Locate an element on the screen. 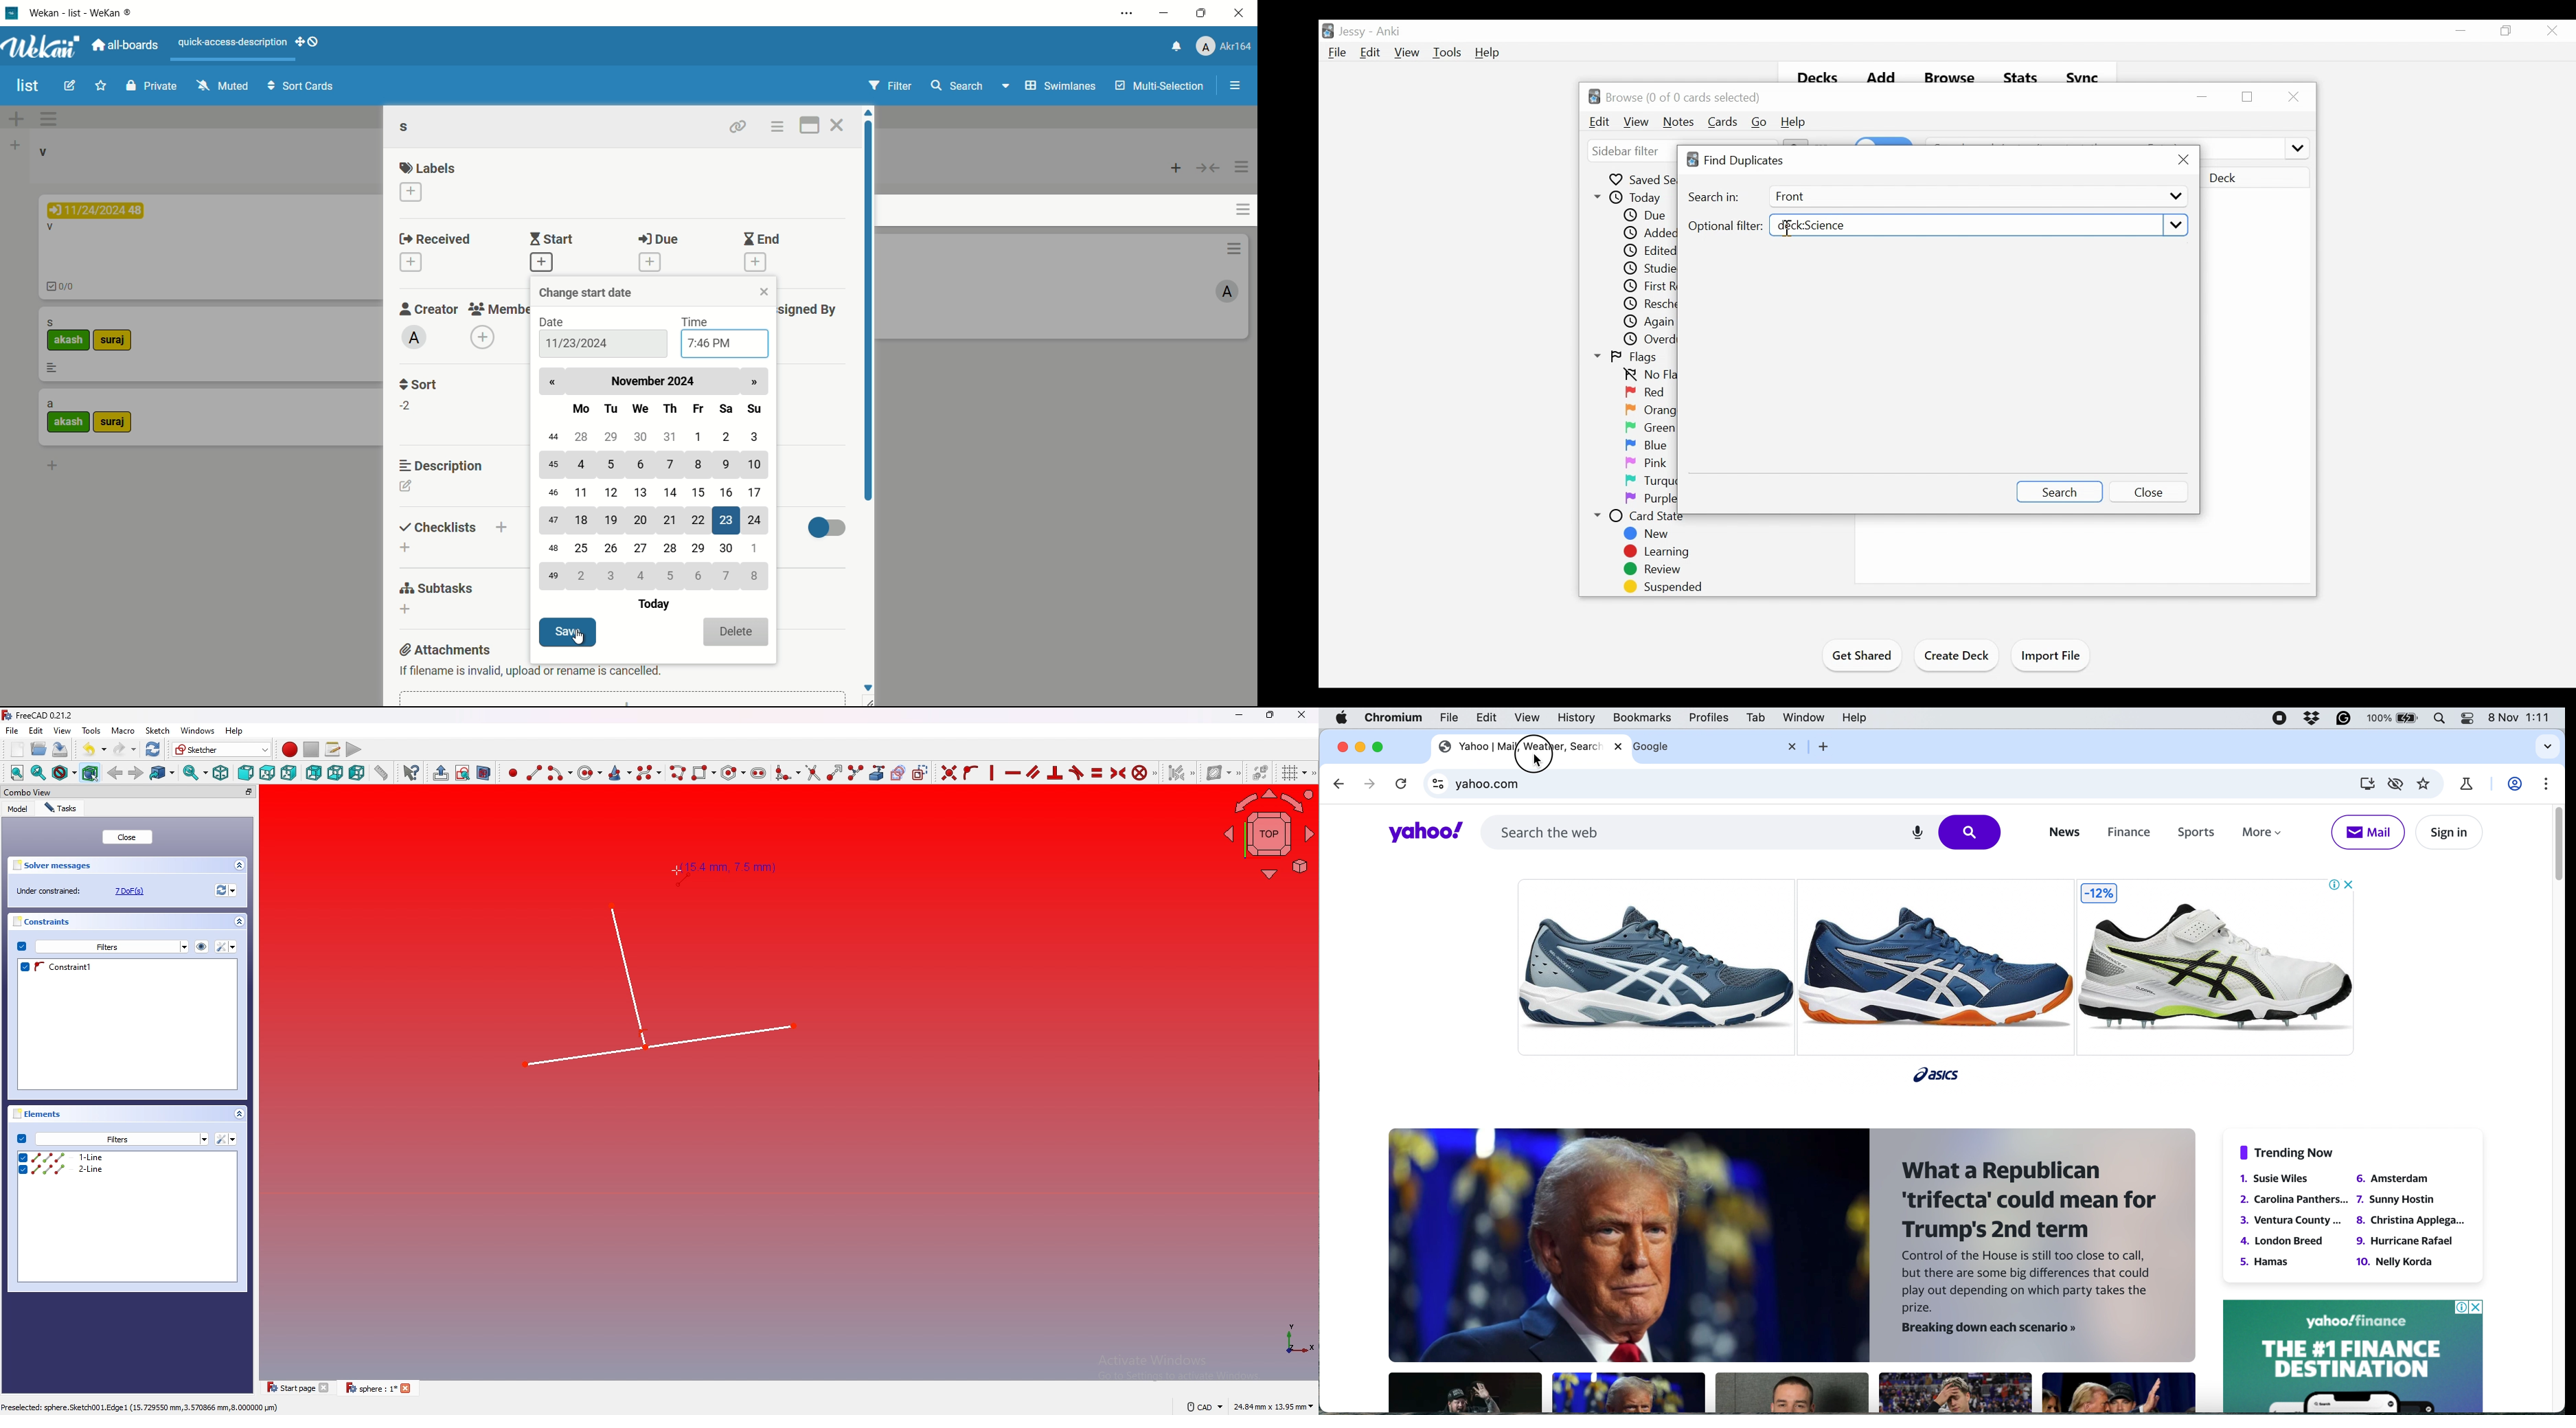 Image resolution: width=2576 pixels, height=1428 pixels. board name is located at coordinates (28, 86).